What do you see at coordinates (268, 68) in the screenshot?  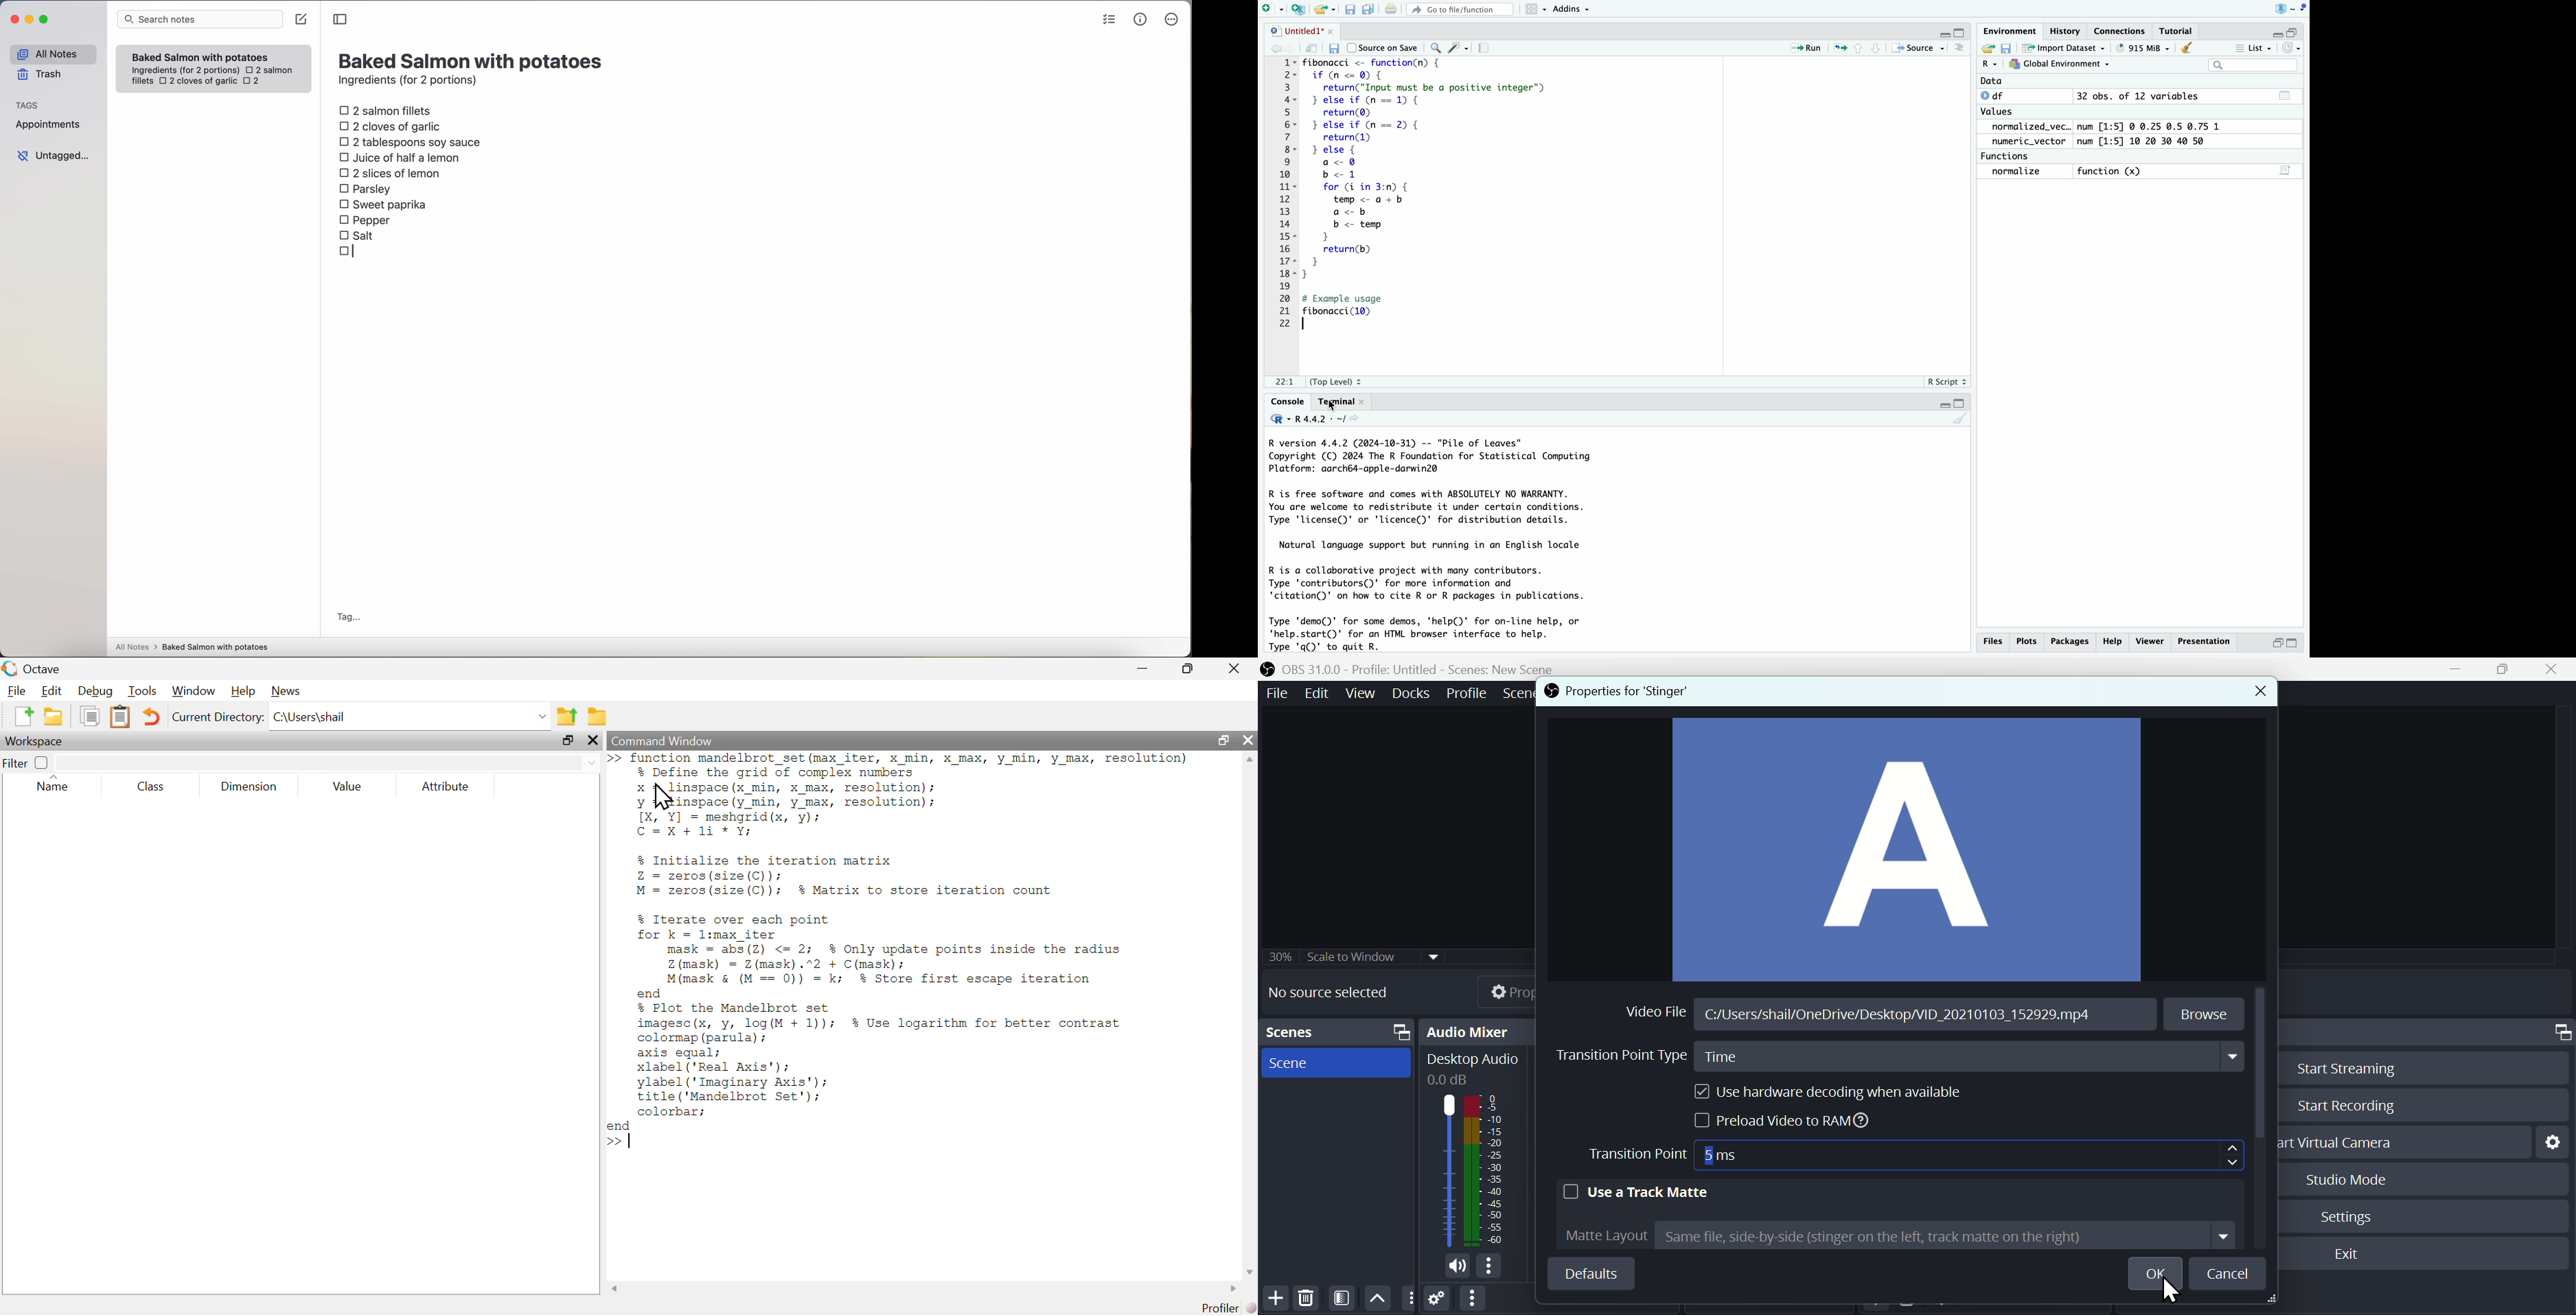 I see `2 salmon` at bounding box center [268, 68].